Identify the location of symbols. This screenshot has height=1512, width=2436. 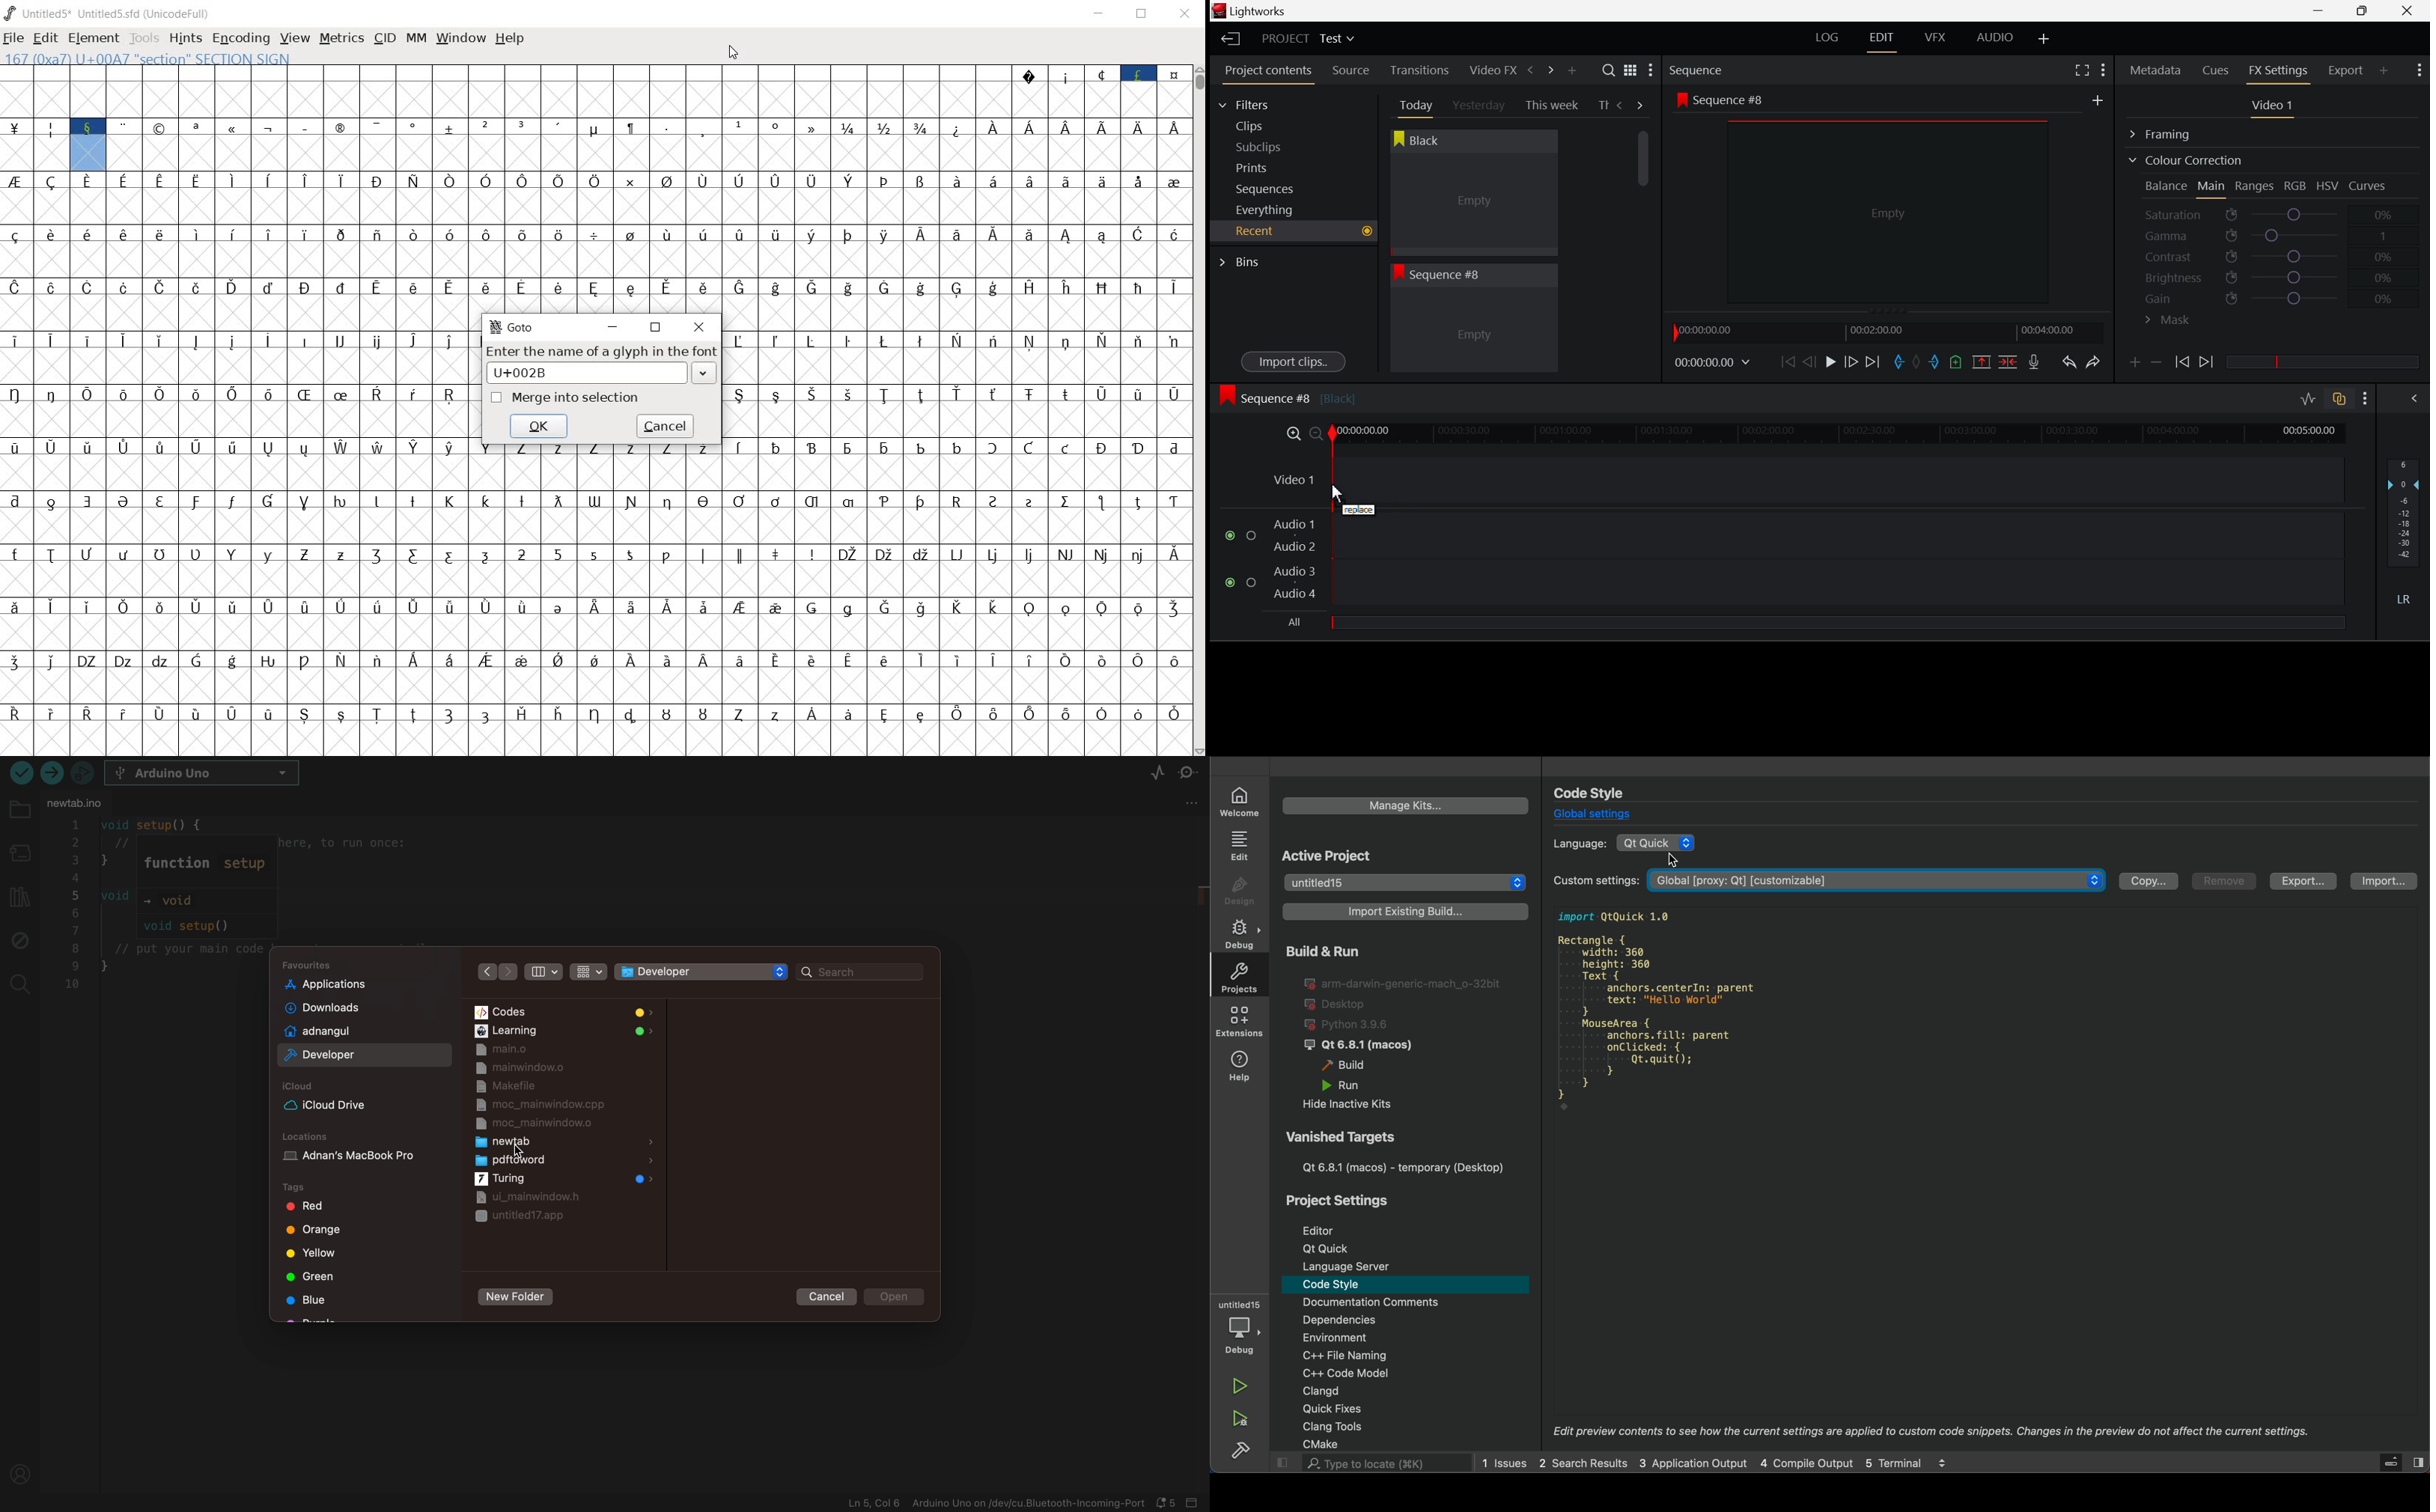
(340, 249).